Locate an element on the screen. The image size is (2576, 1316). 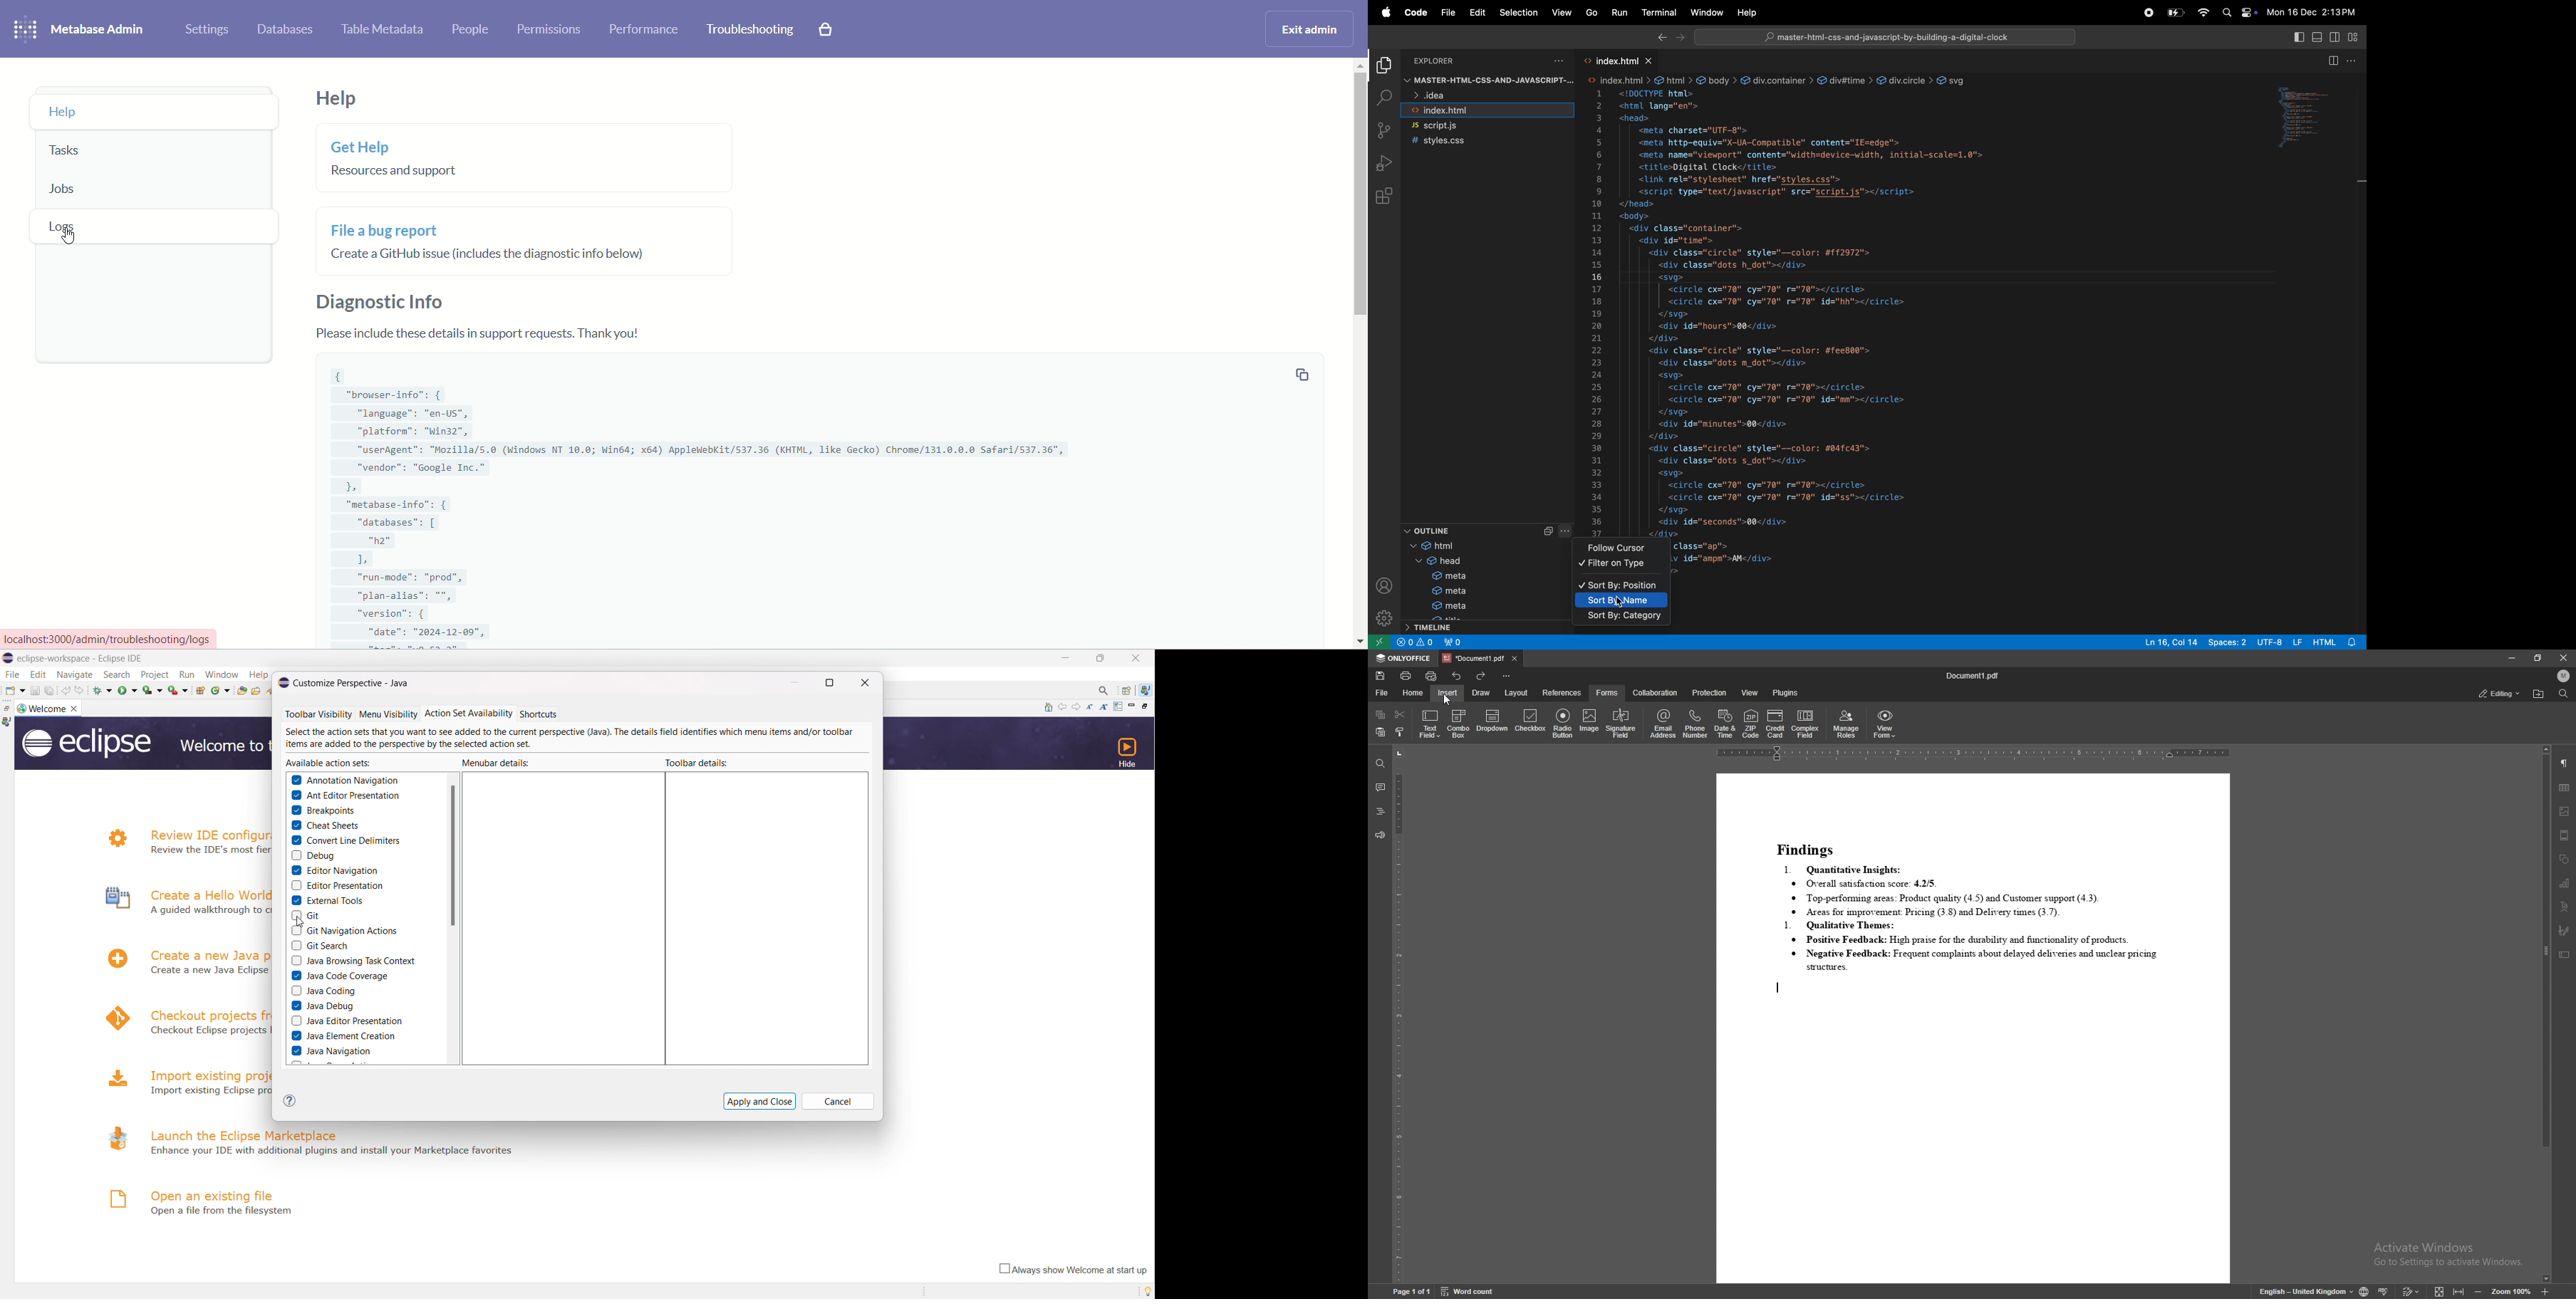
forward is located at coordinates (1680, 38).